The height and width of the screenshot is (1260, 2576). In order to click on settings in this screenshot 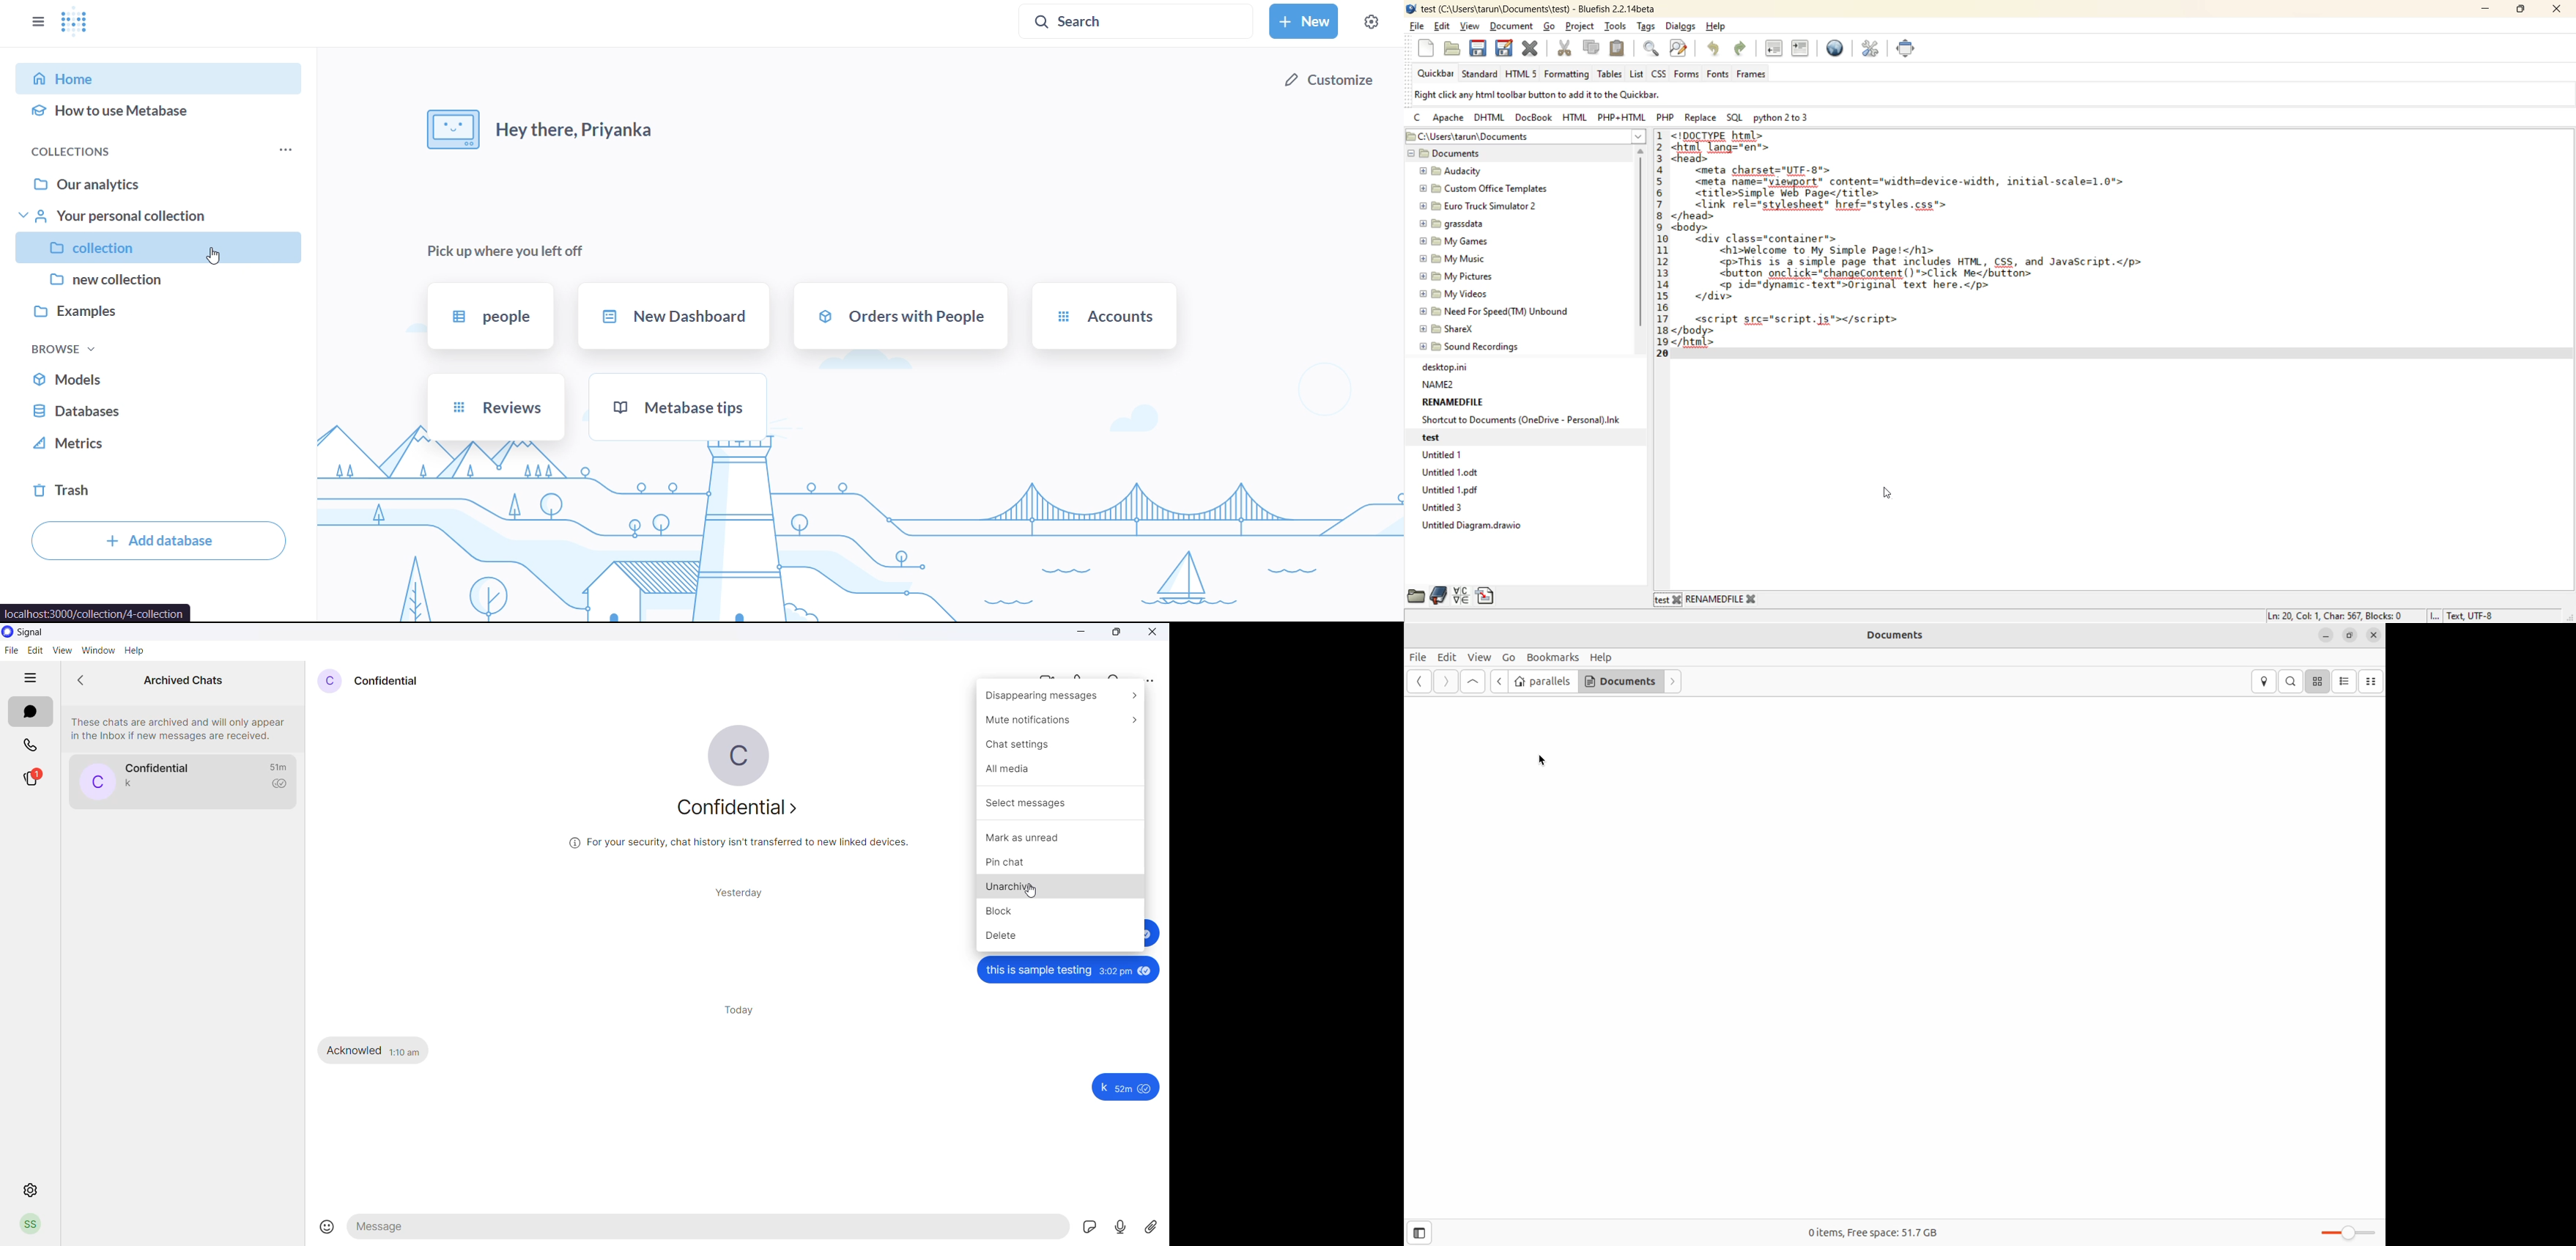, I will do `click(32, 1189)`.